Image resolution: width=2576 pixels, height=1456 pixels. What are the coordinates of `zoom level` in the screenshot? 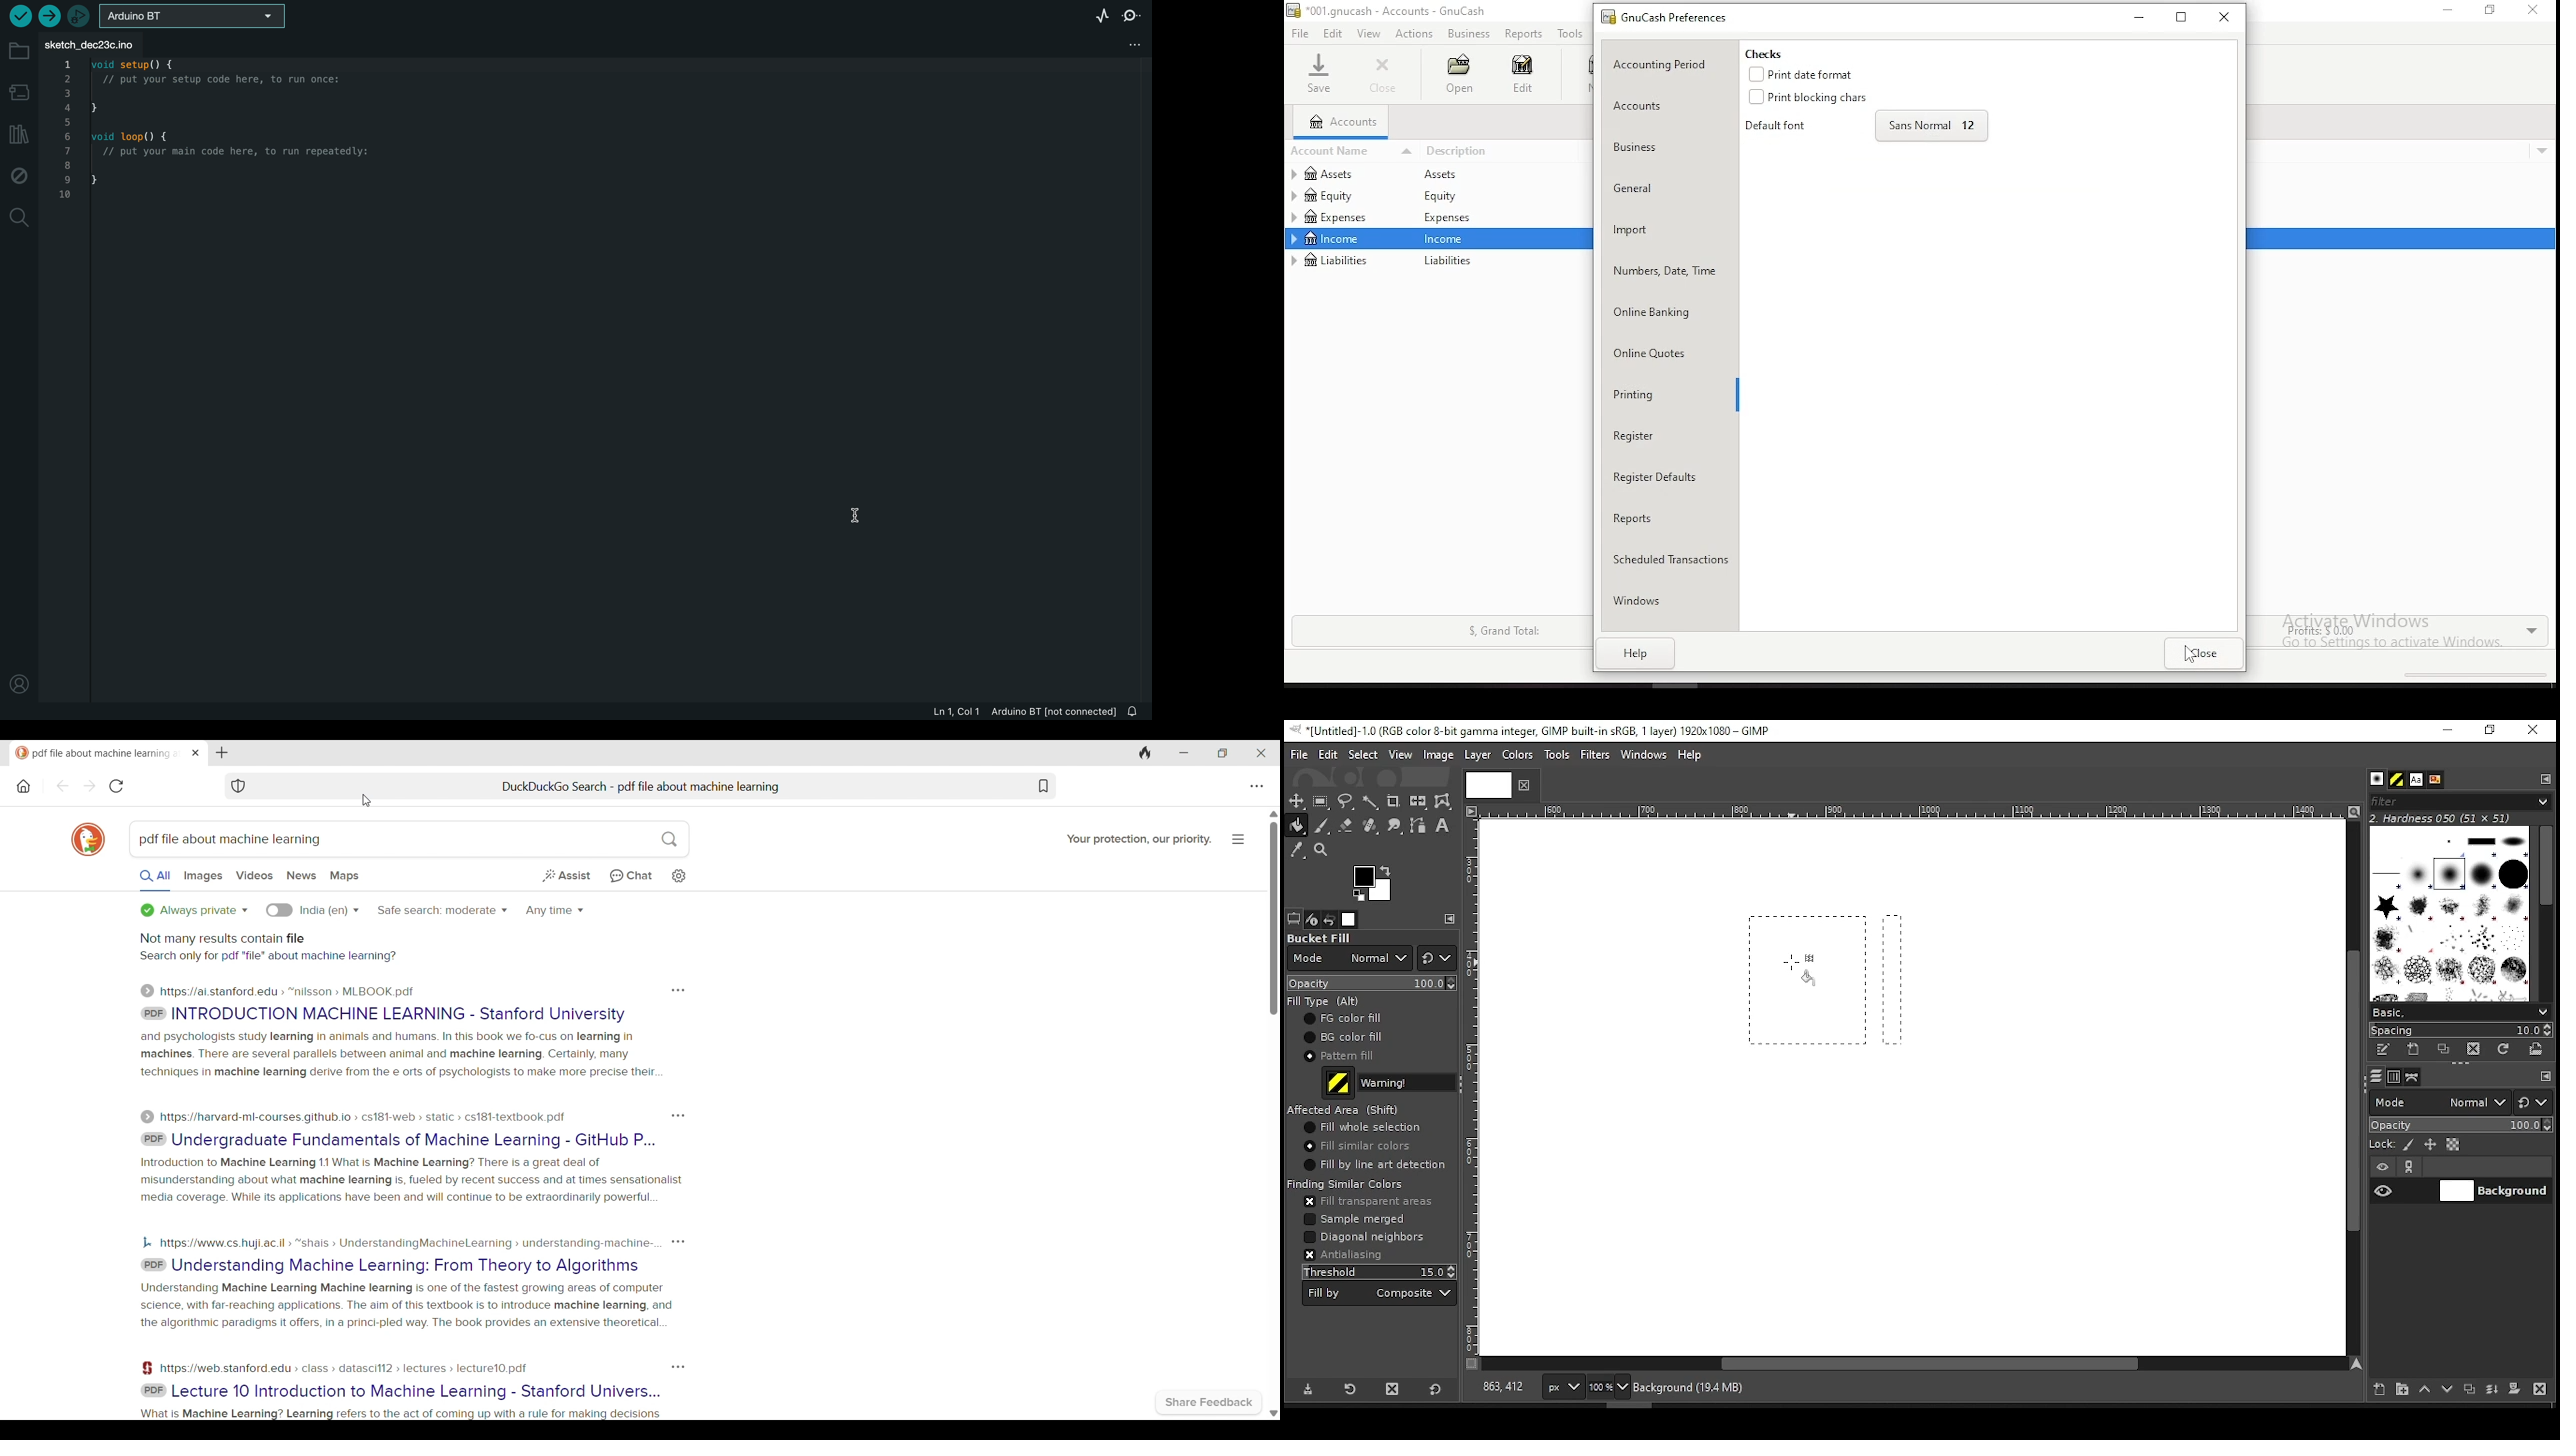 It's located at (1608, 1389).